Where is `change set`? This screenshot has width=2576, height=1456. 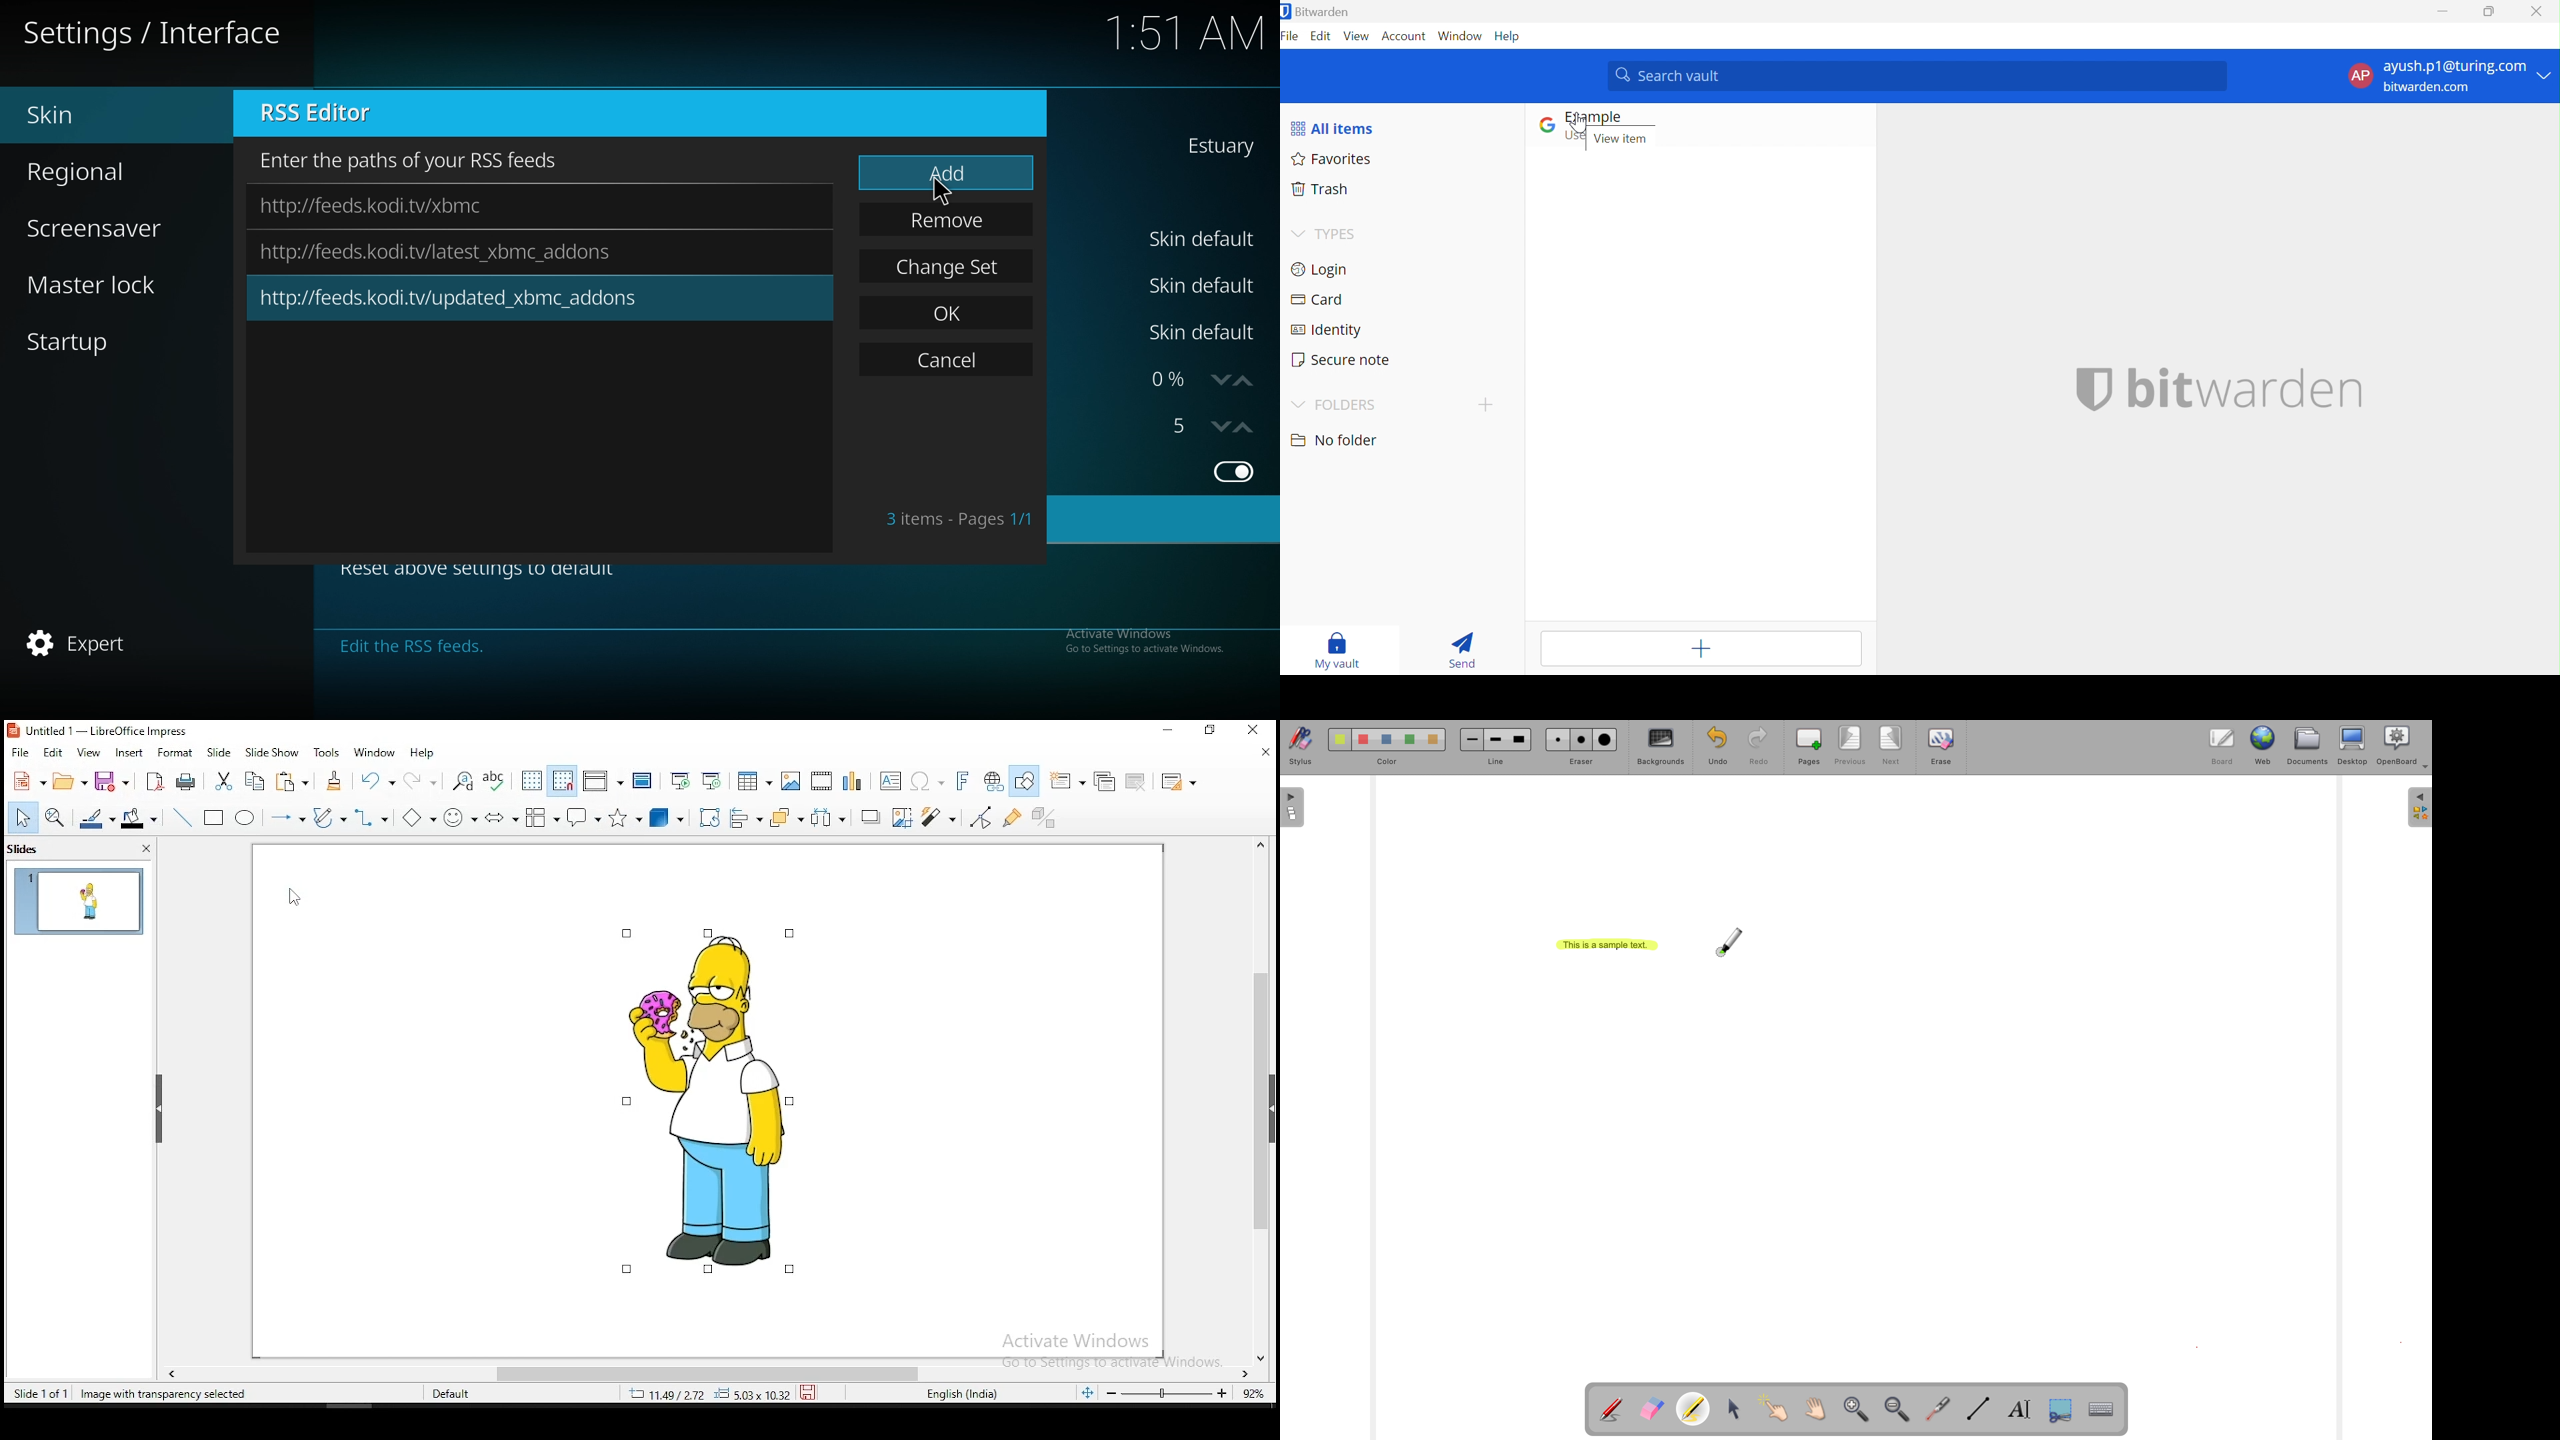
change set is located at coordinates (948, 266).